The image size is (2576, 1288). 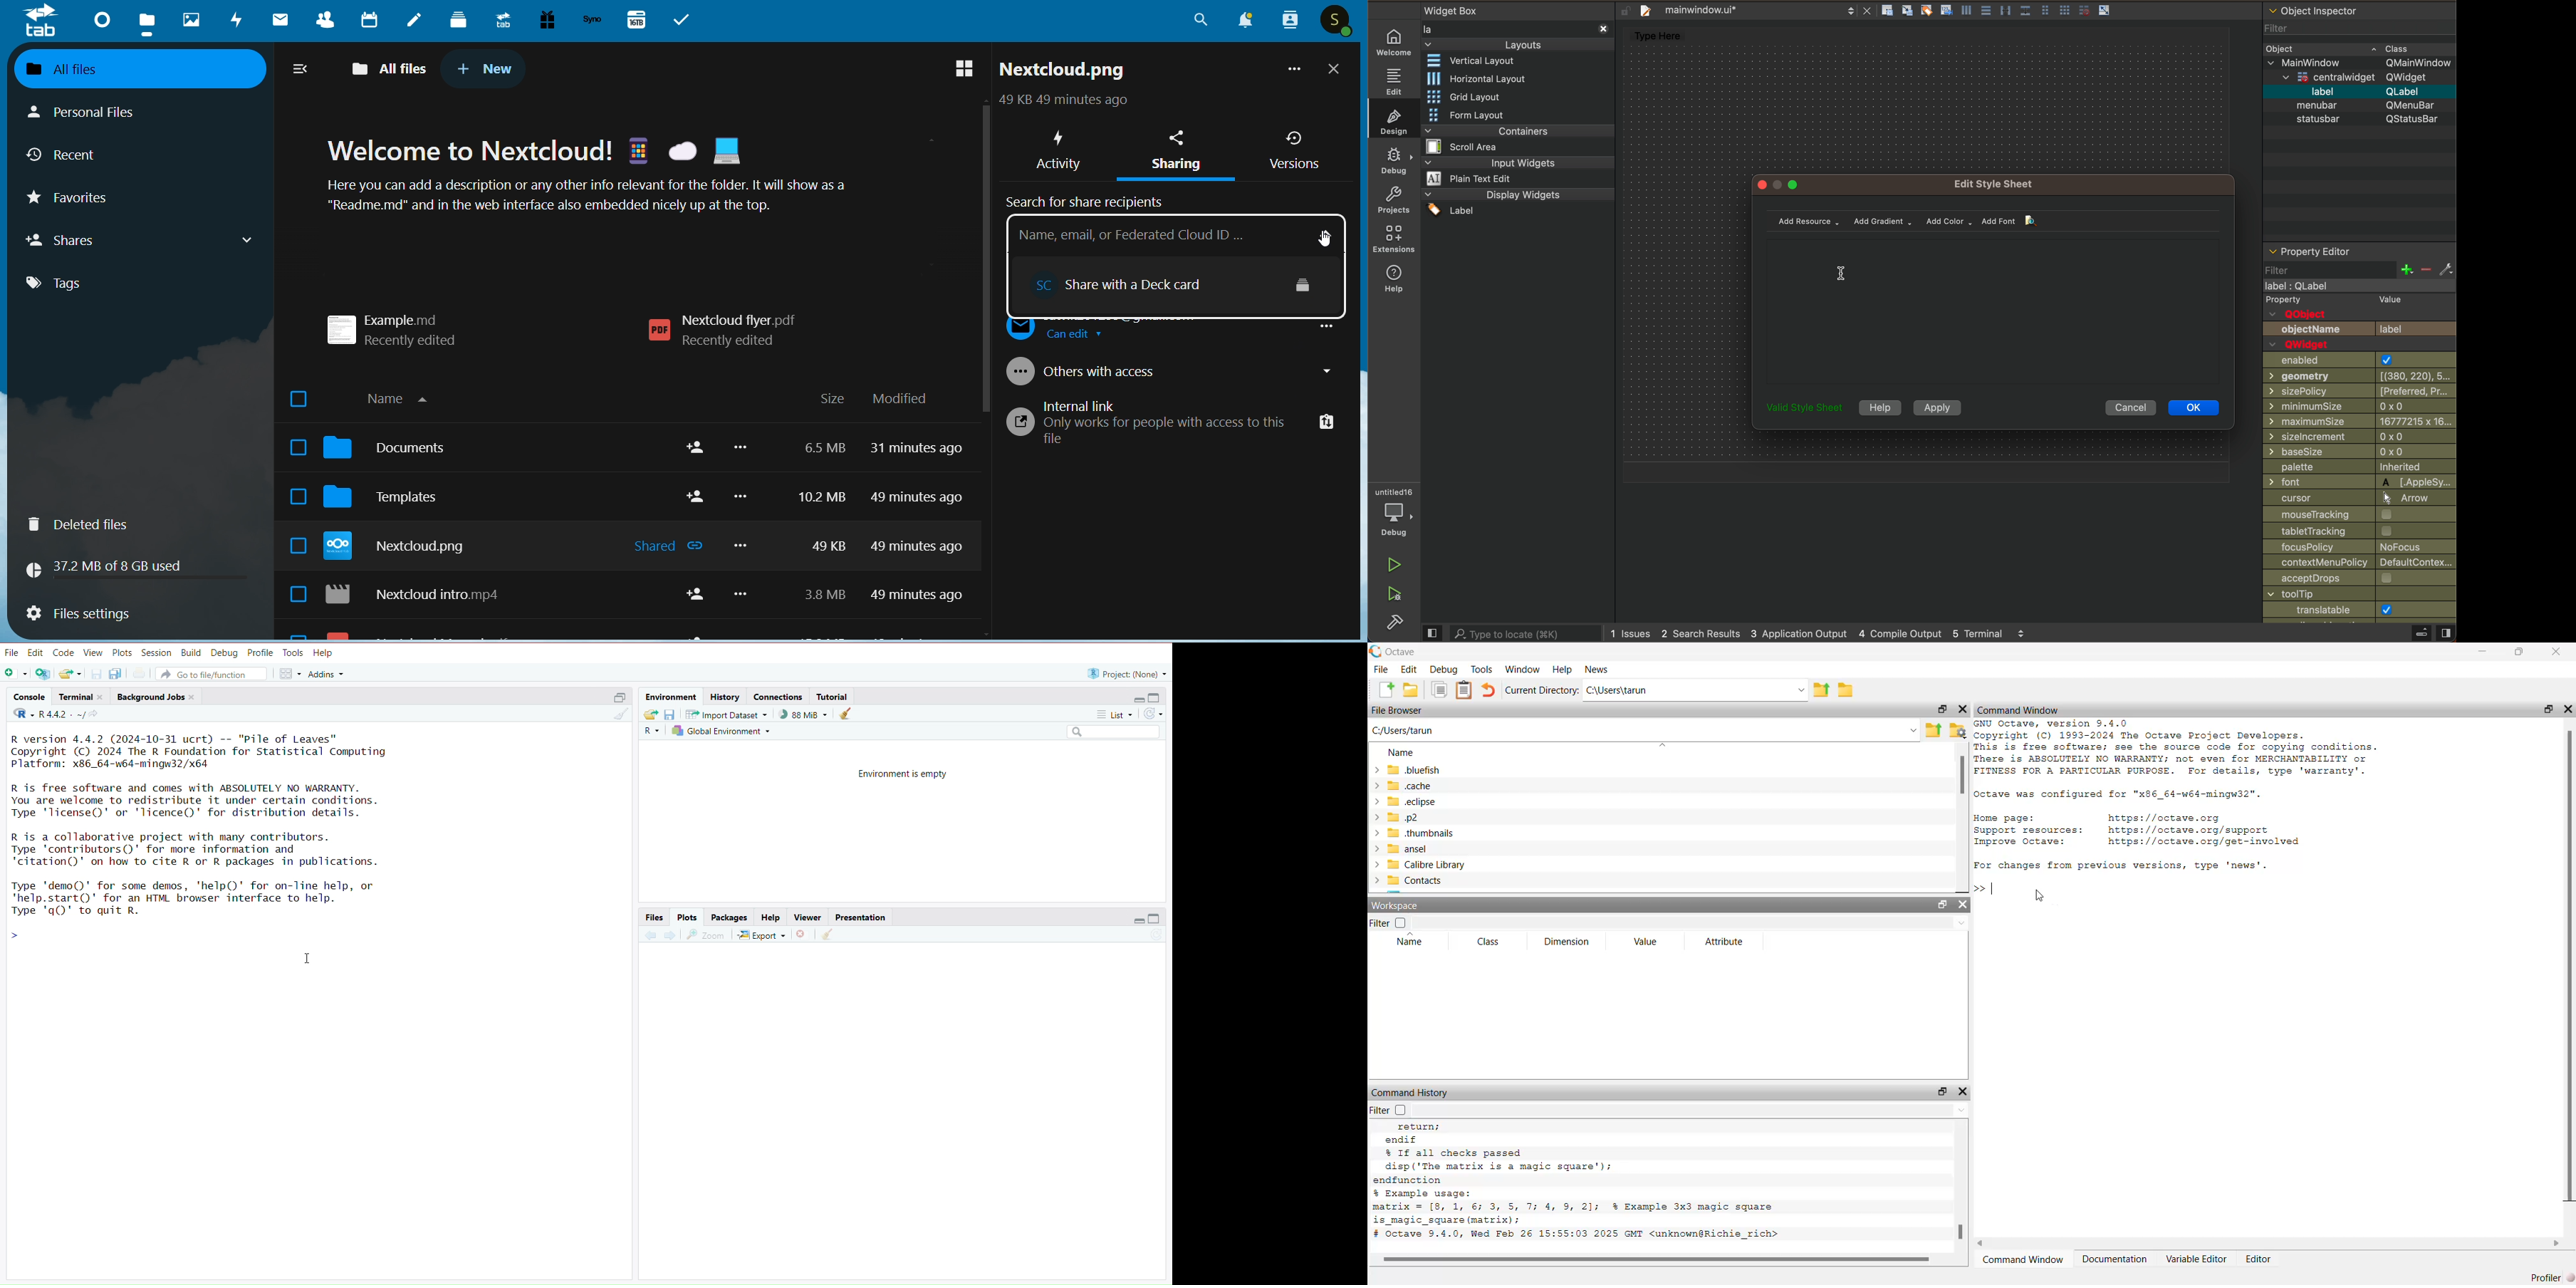 What do you see at coordinates (847, 715) in the screenshot?
I see `clear object from workspace` at bounding box center [847, 715].